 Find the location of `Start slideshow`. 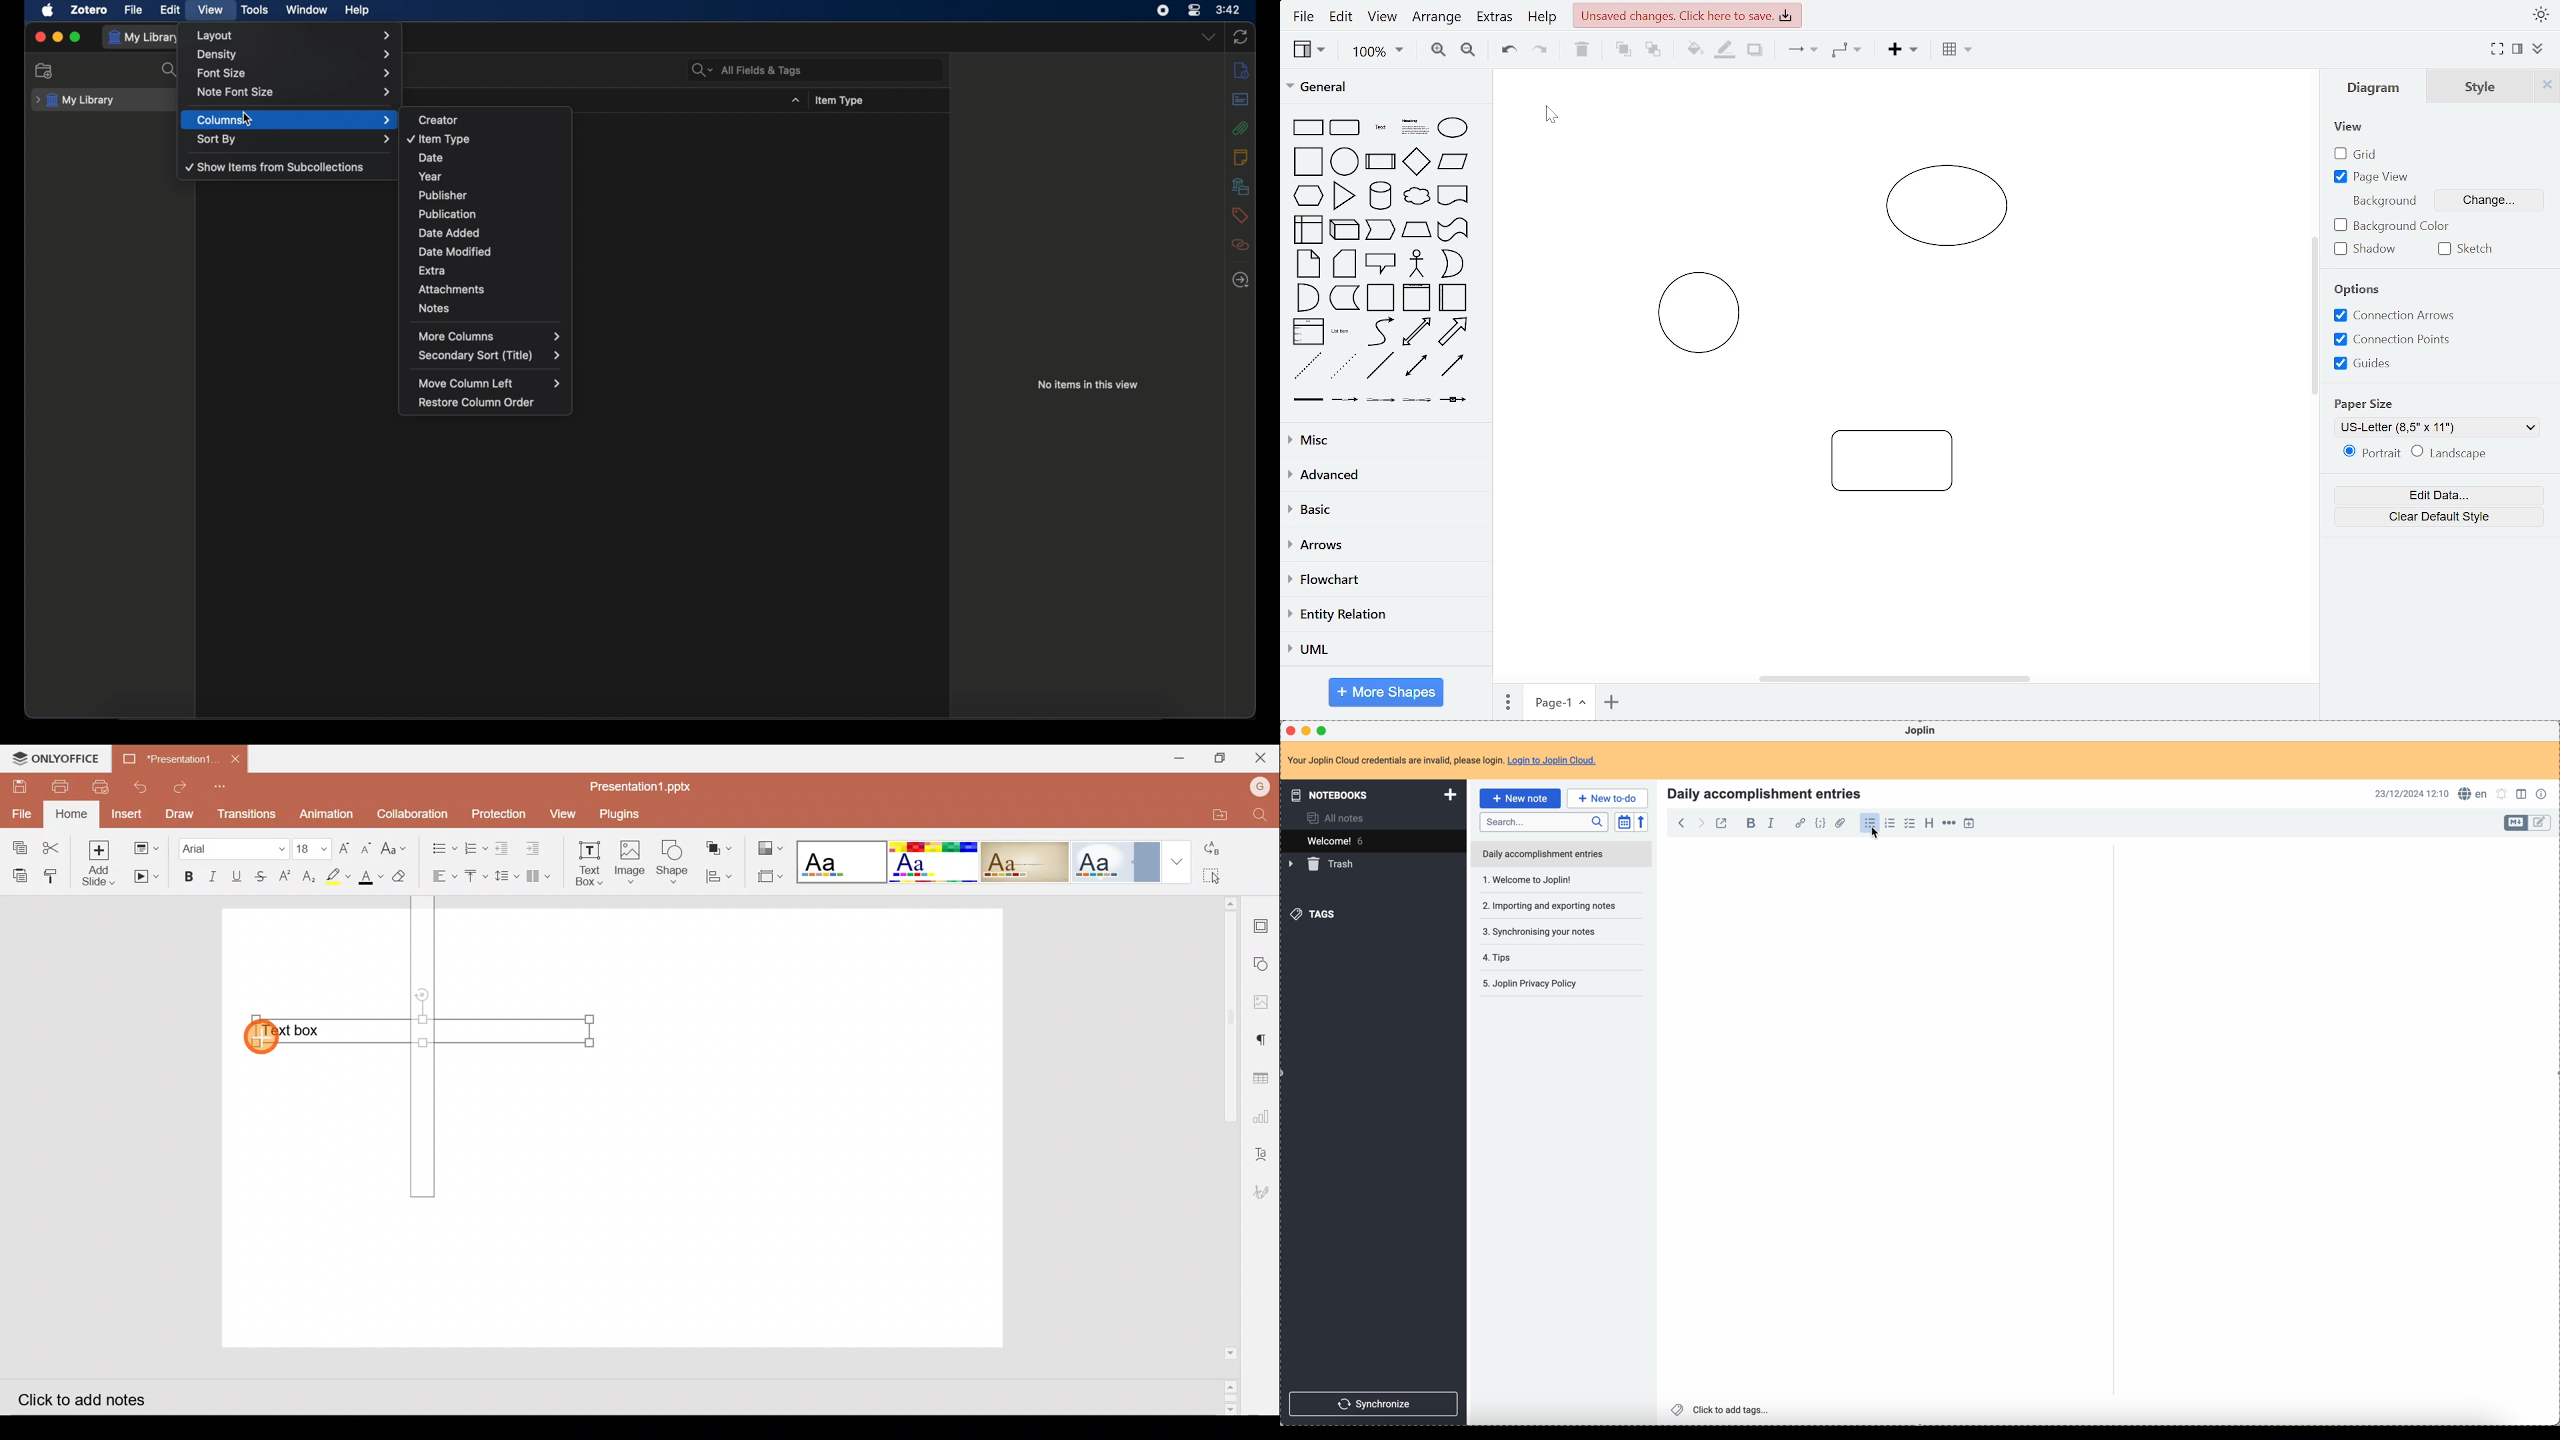

Start slideshow is located at coordinates (145, 877).